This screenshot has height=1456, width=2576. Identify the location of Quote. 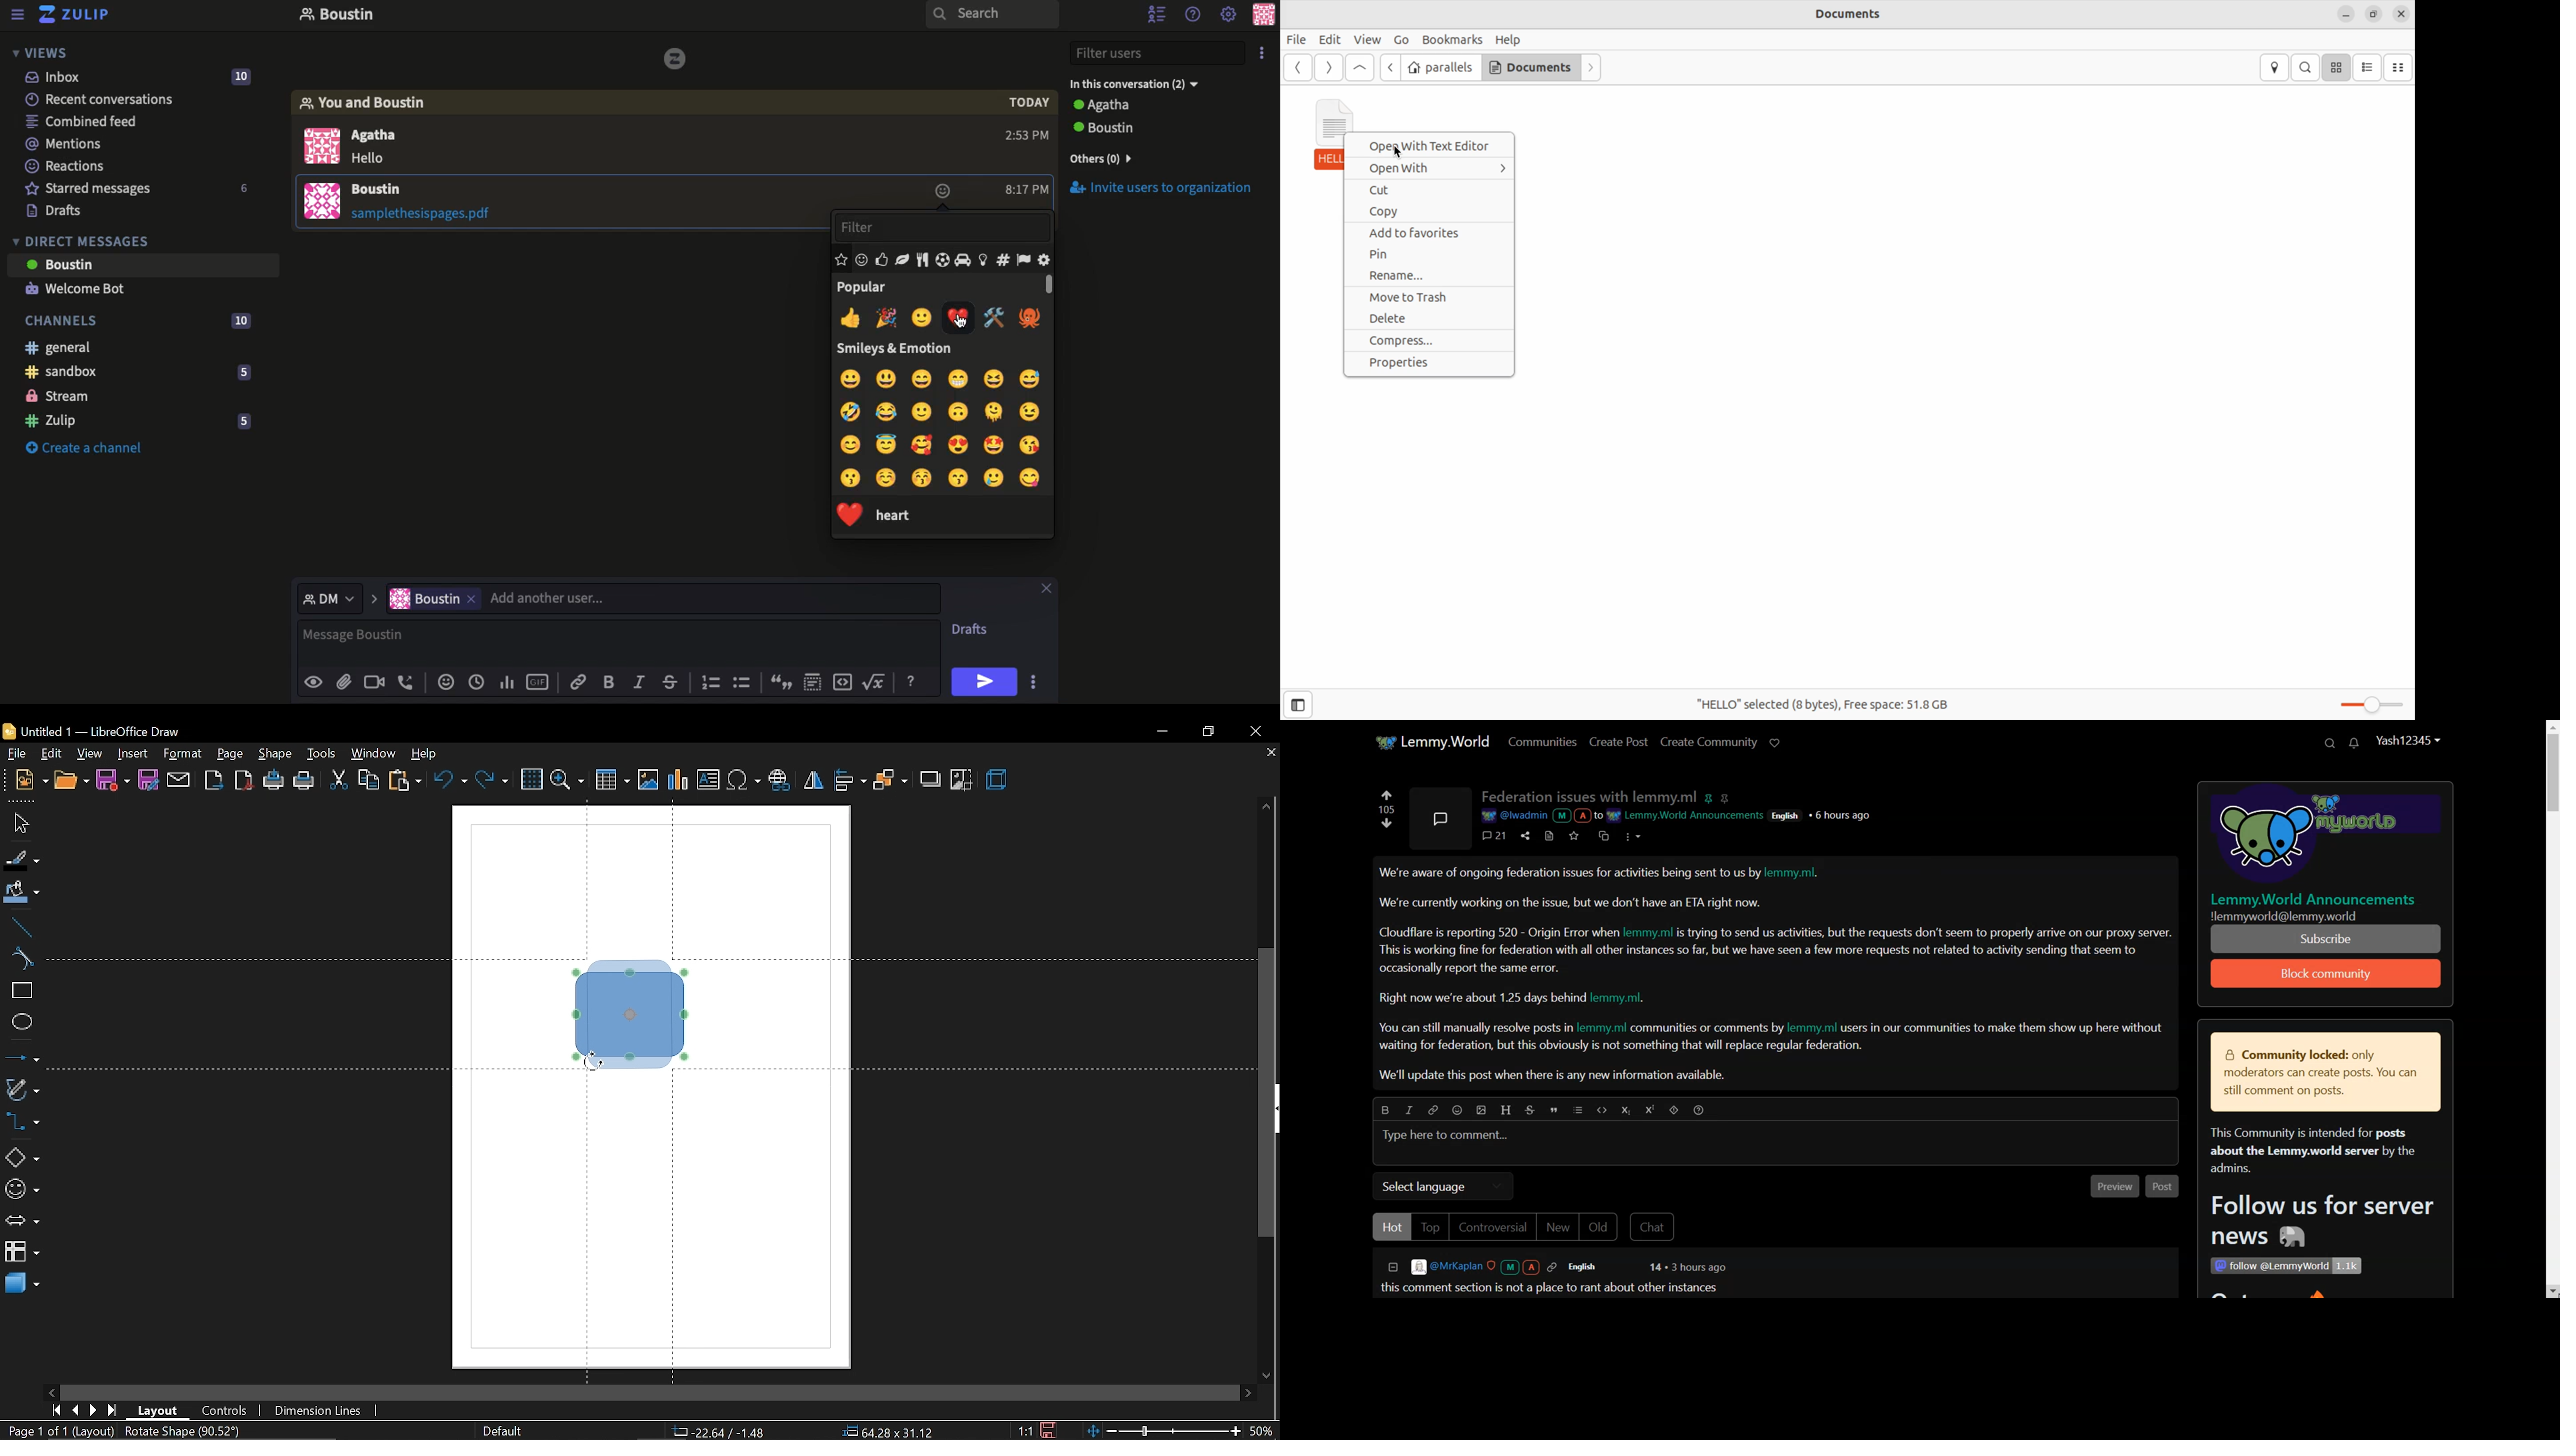
(1555, 1111).